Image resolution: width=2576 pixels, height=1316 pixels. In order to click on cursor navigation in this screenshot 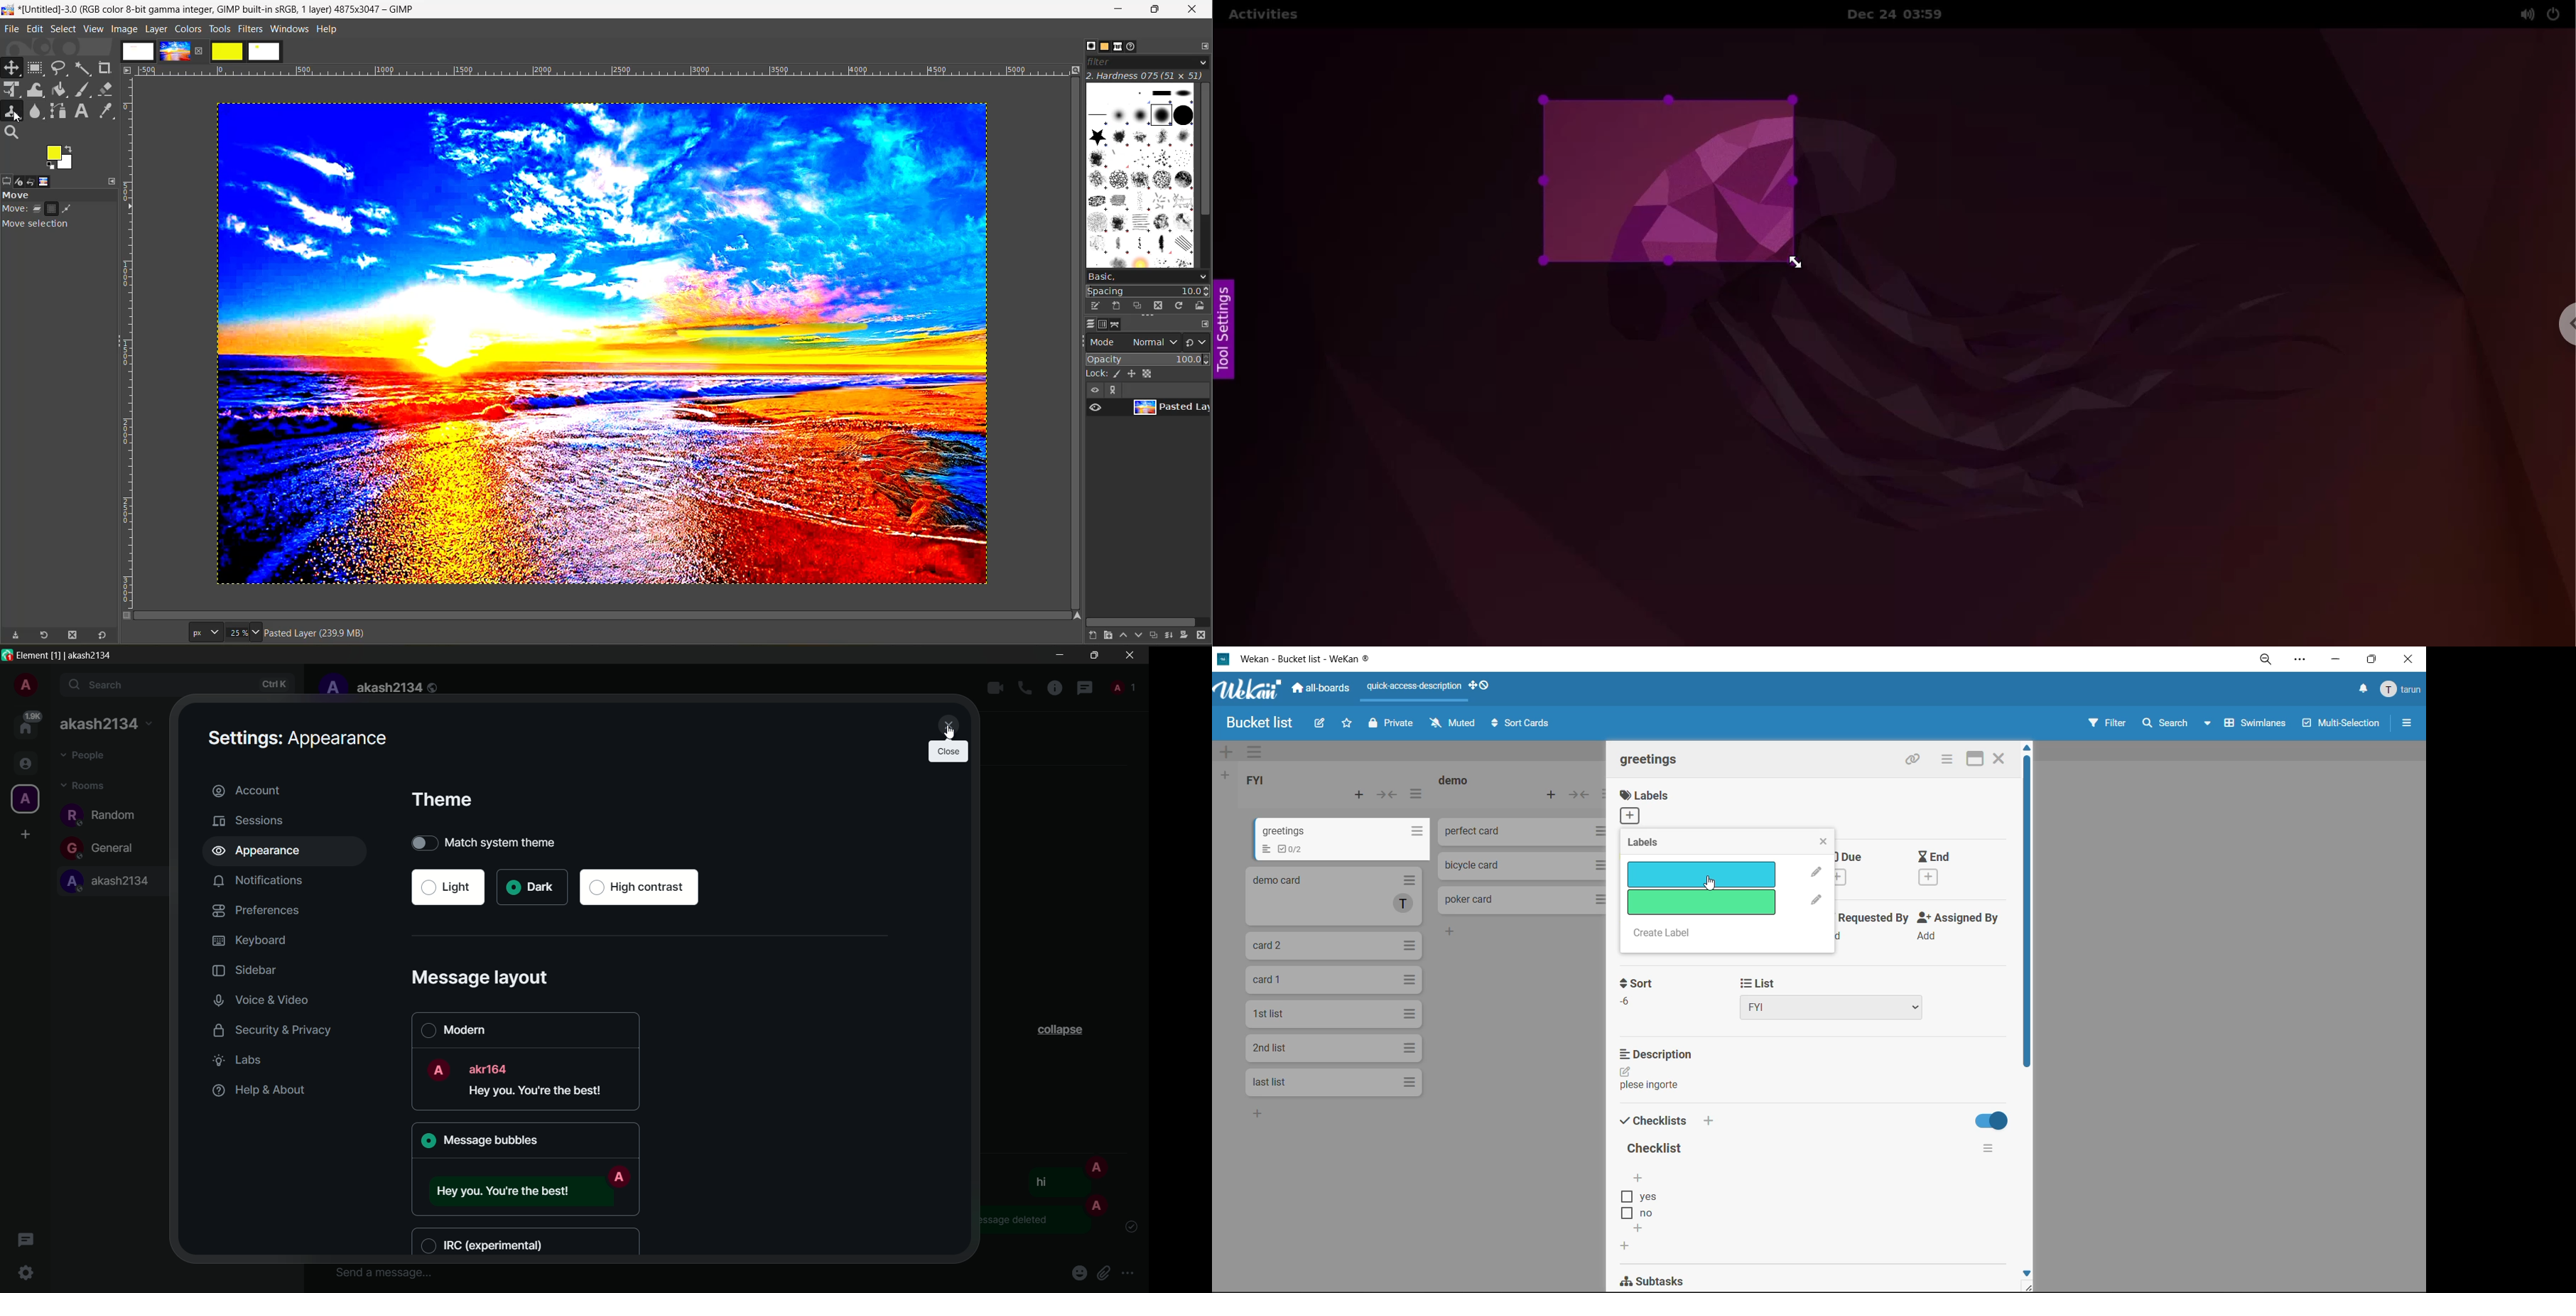, I will do `click(1800, 264)`.